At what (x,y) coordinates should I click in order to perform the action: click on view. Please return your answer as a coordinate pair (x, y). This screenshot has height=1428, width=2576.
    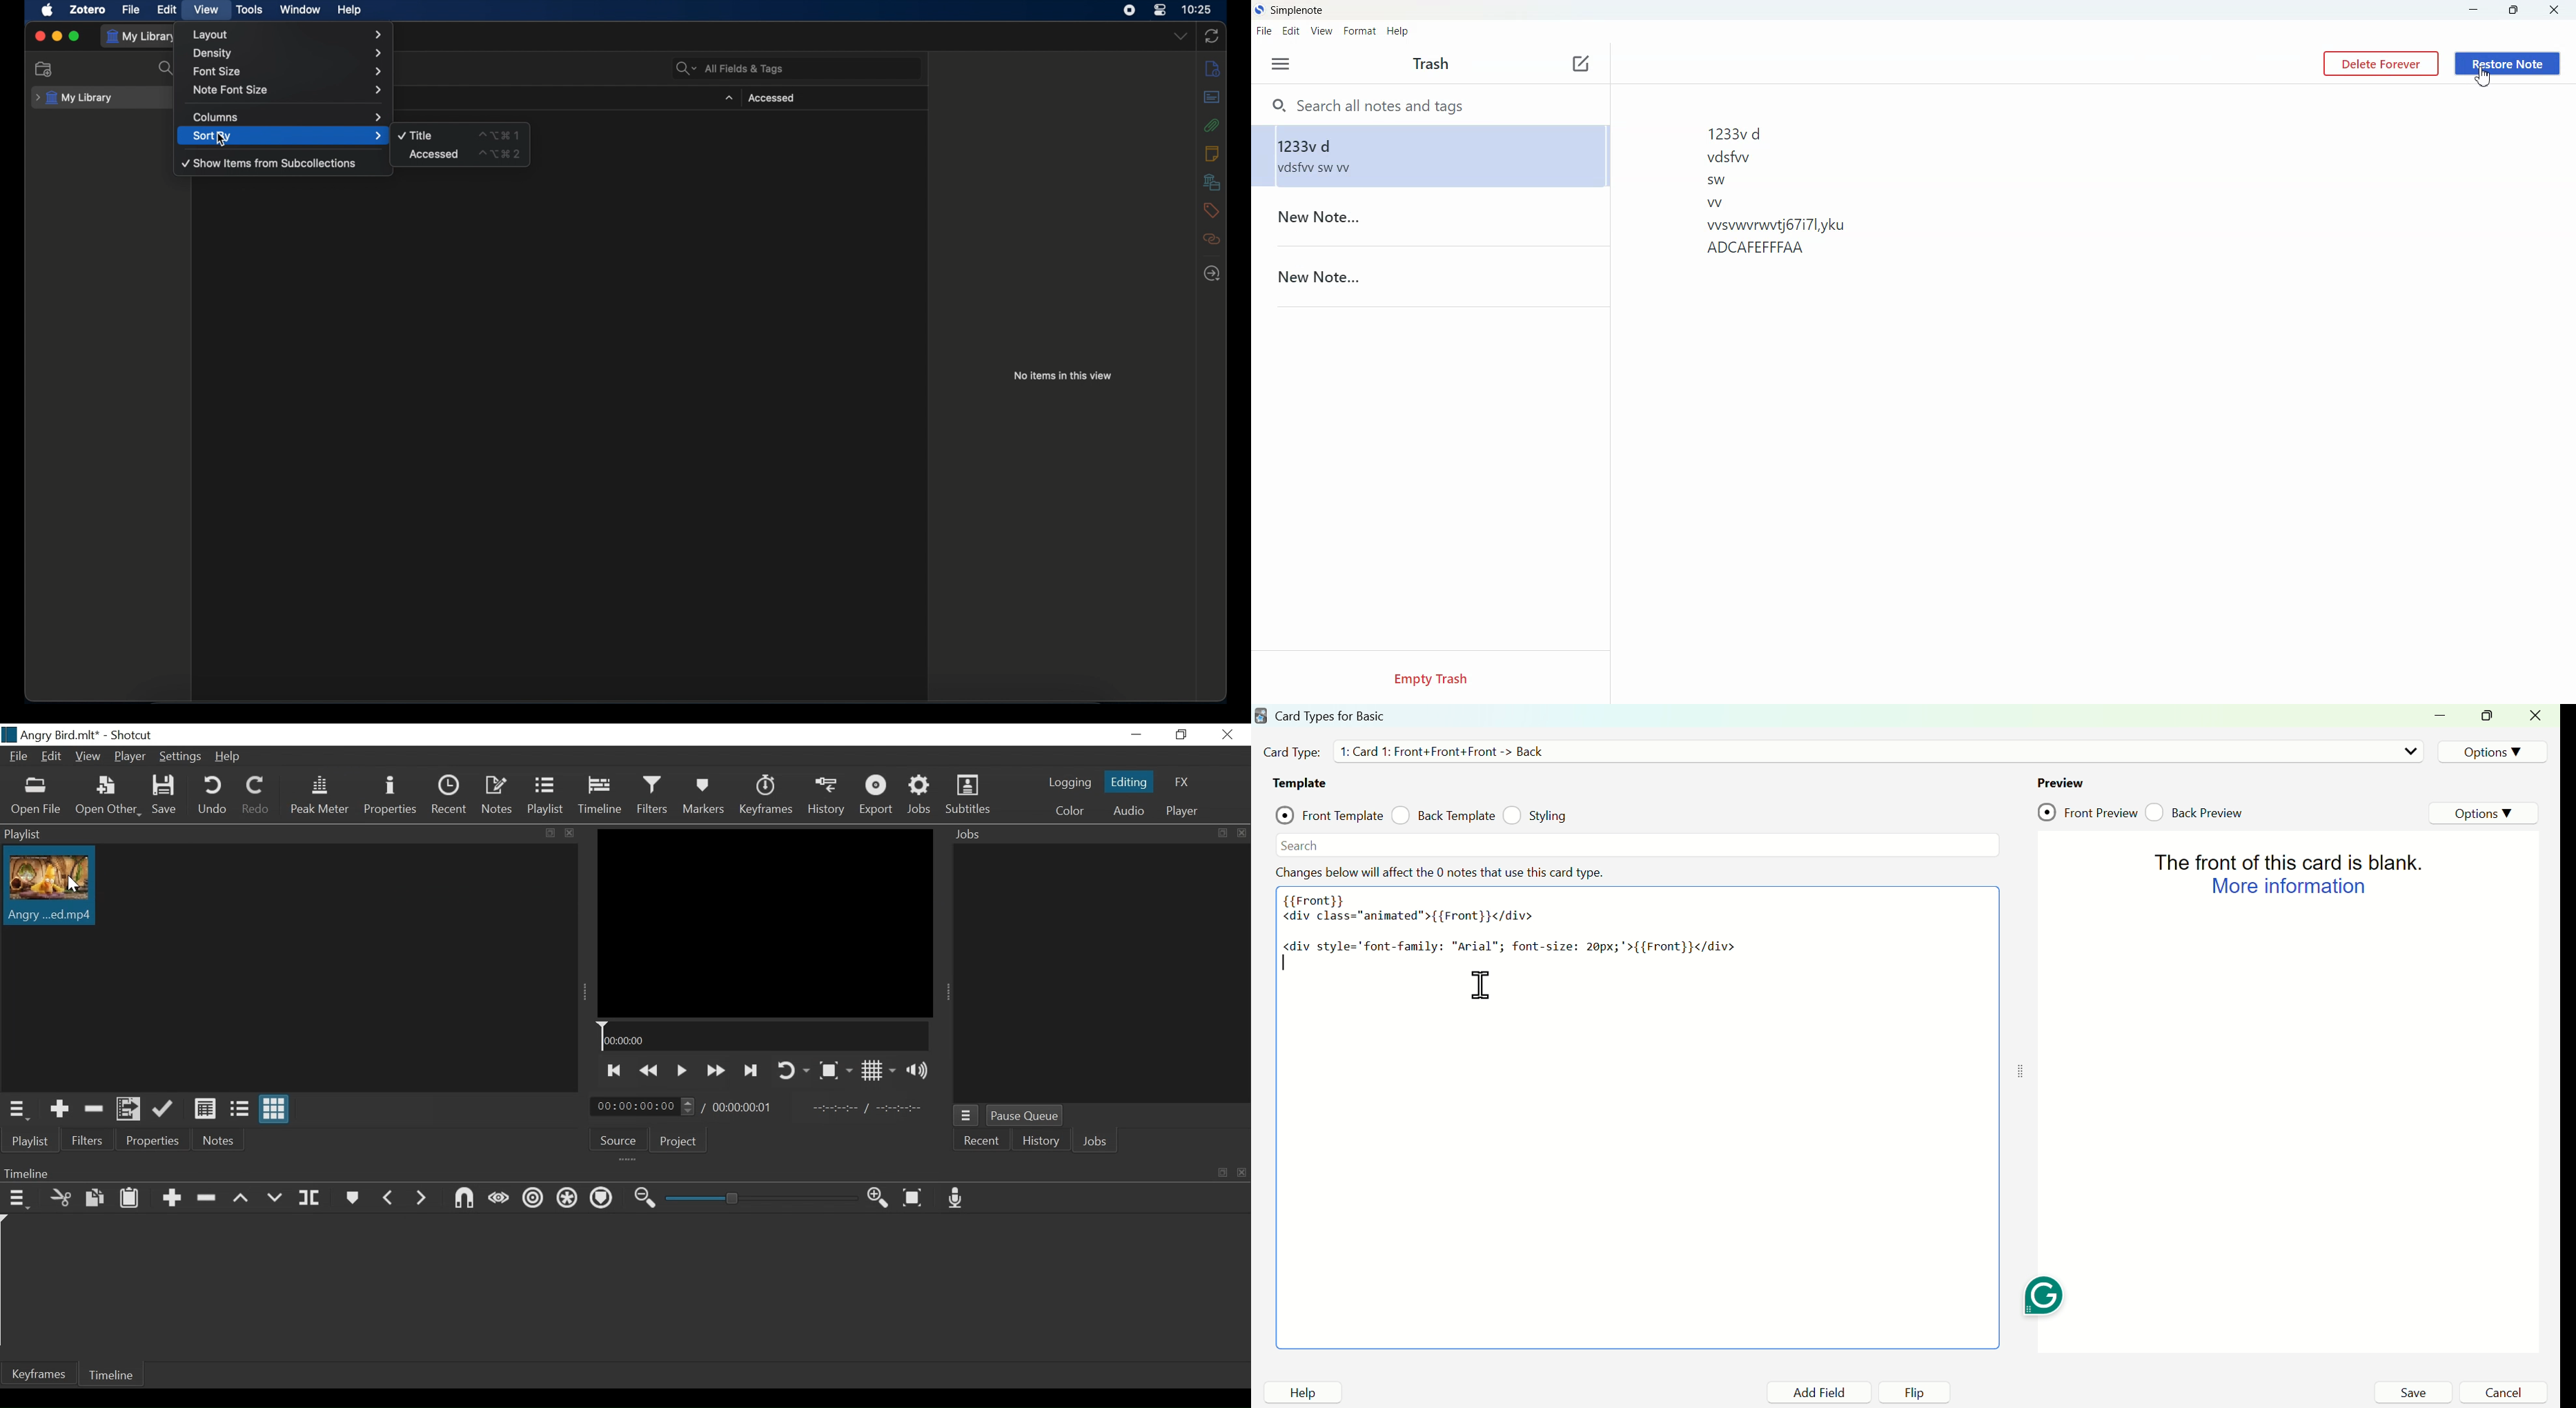
    Looking at the image, I should click on (206, 9).